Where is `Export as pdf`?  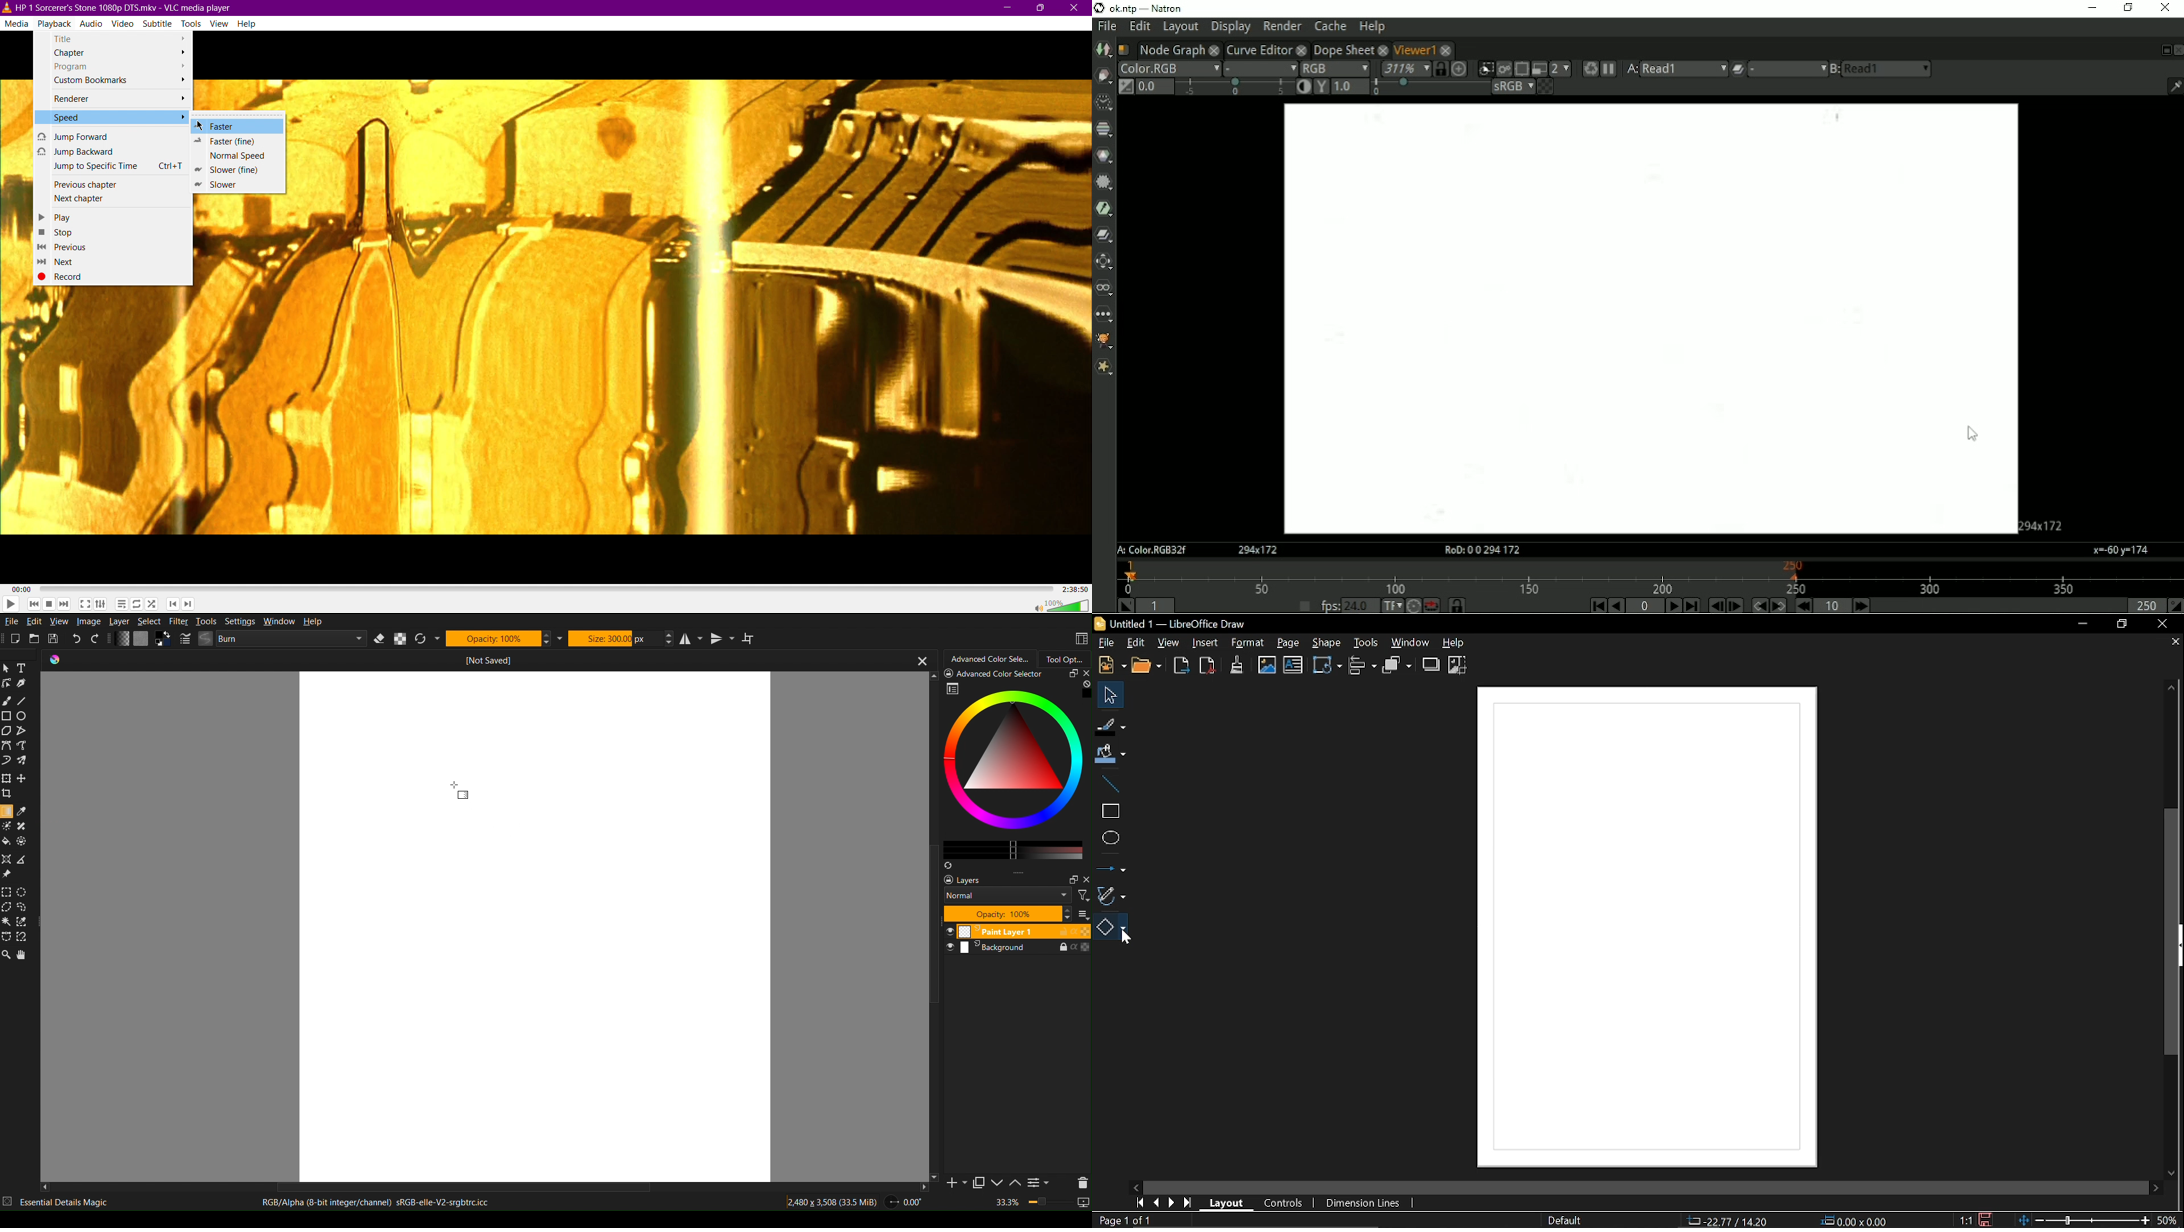
Export as pdf is located at coordinates (1208, 666).